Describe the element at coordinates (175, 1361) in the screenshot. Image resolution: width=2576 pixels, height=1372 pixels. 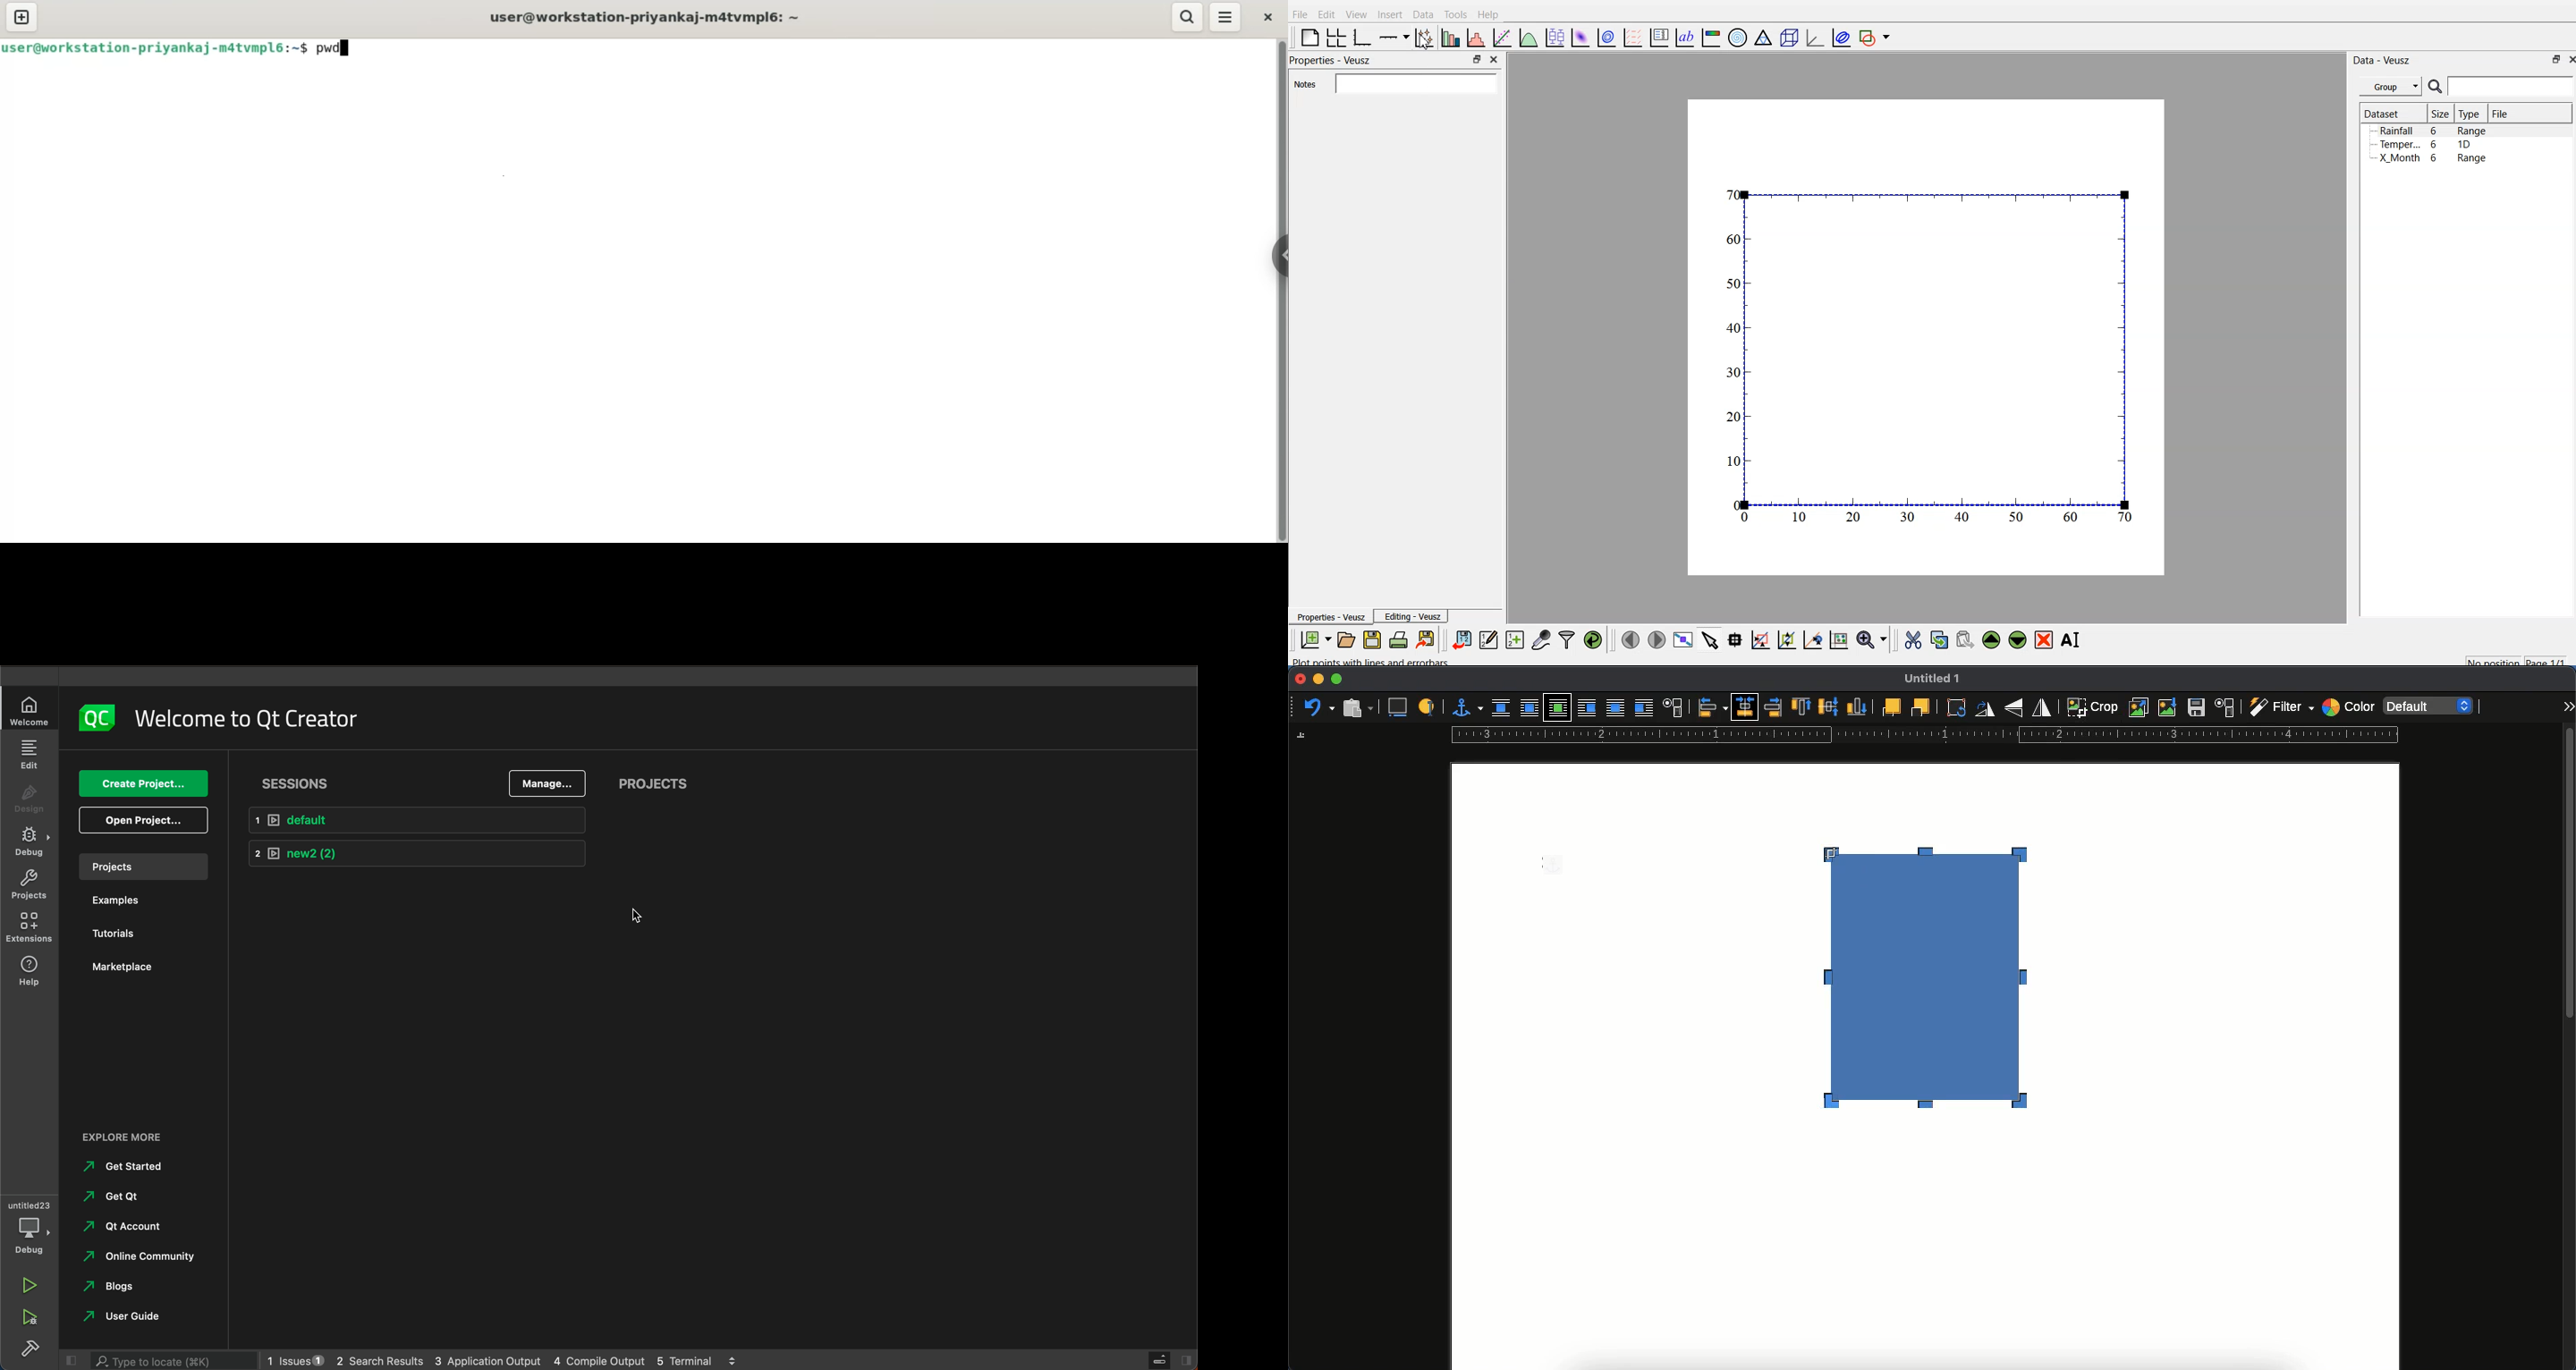
I see `search` at that location.